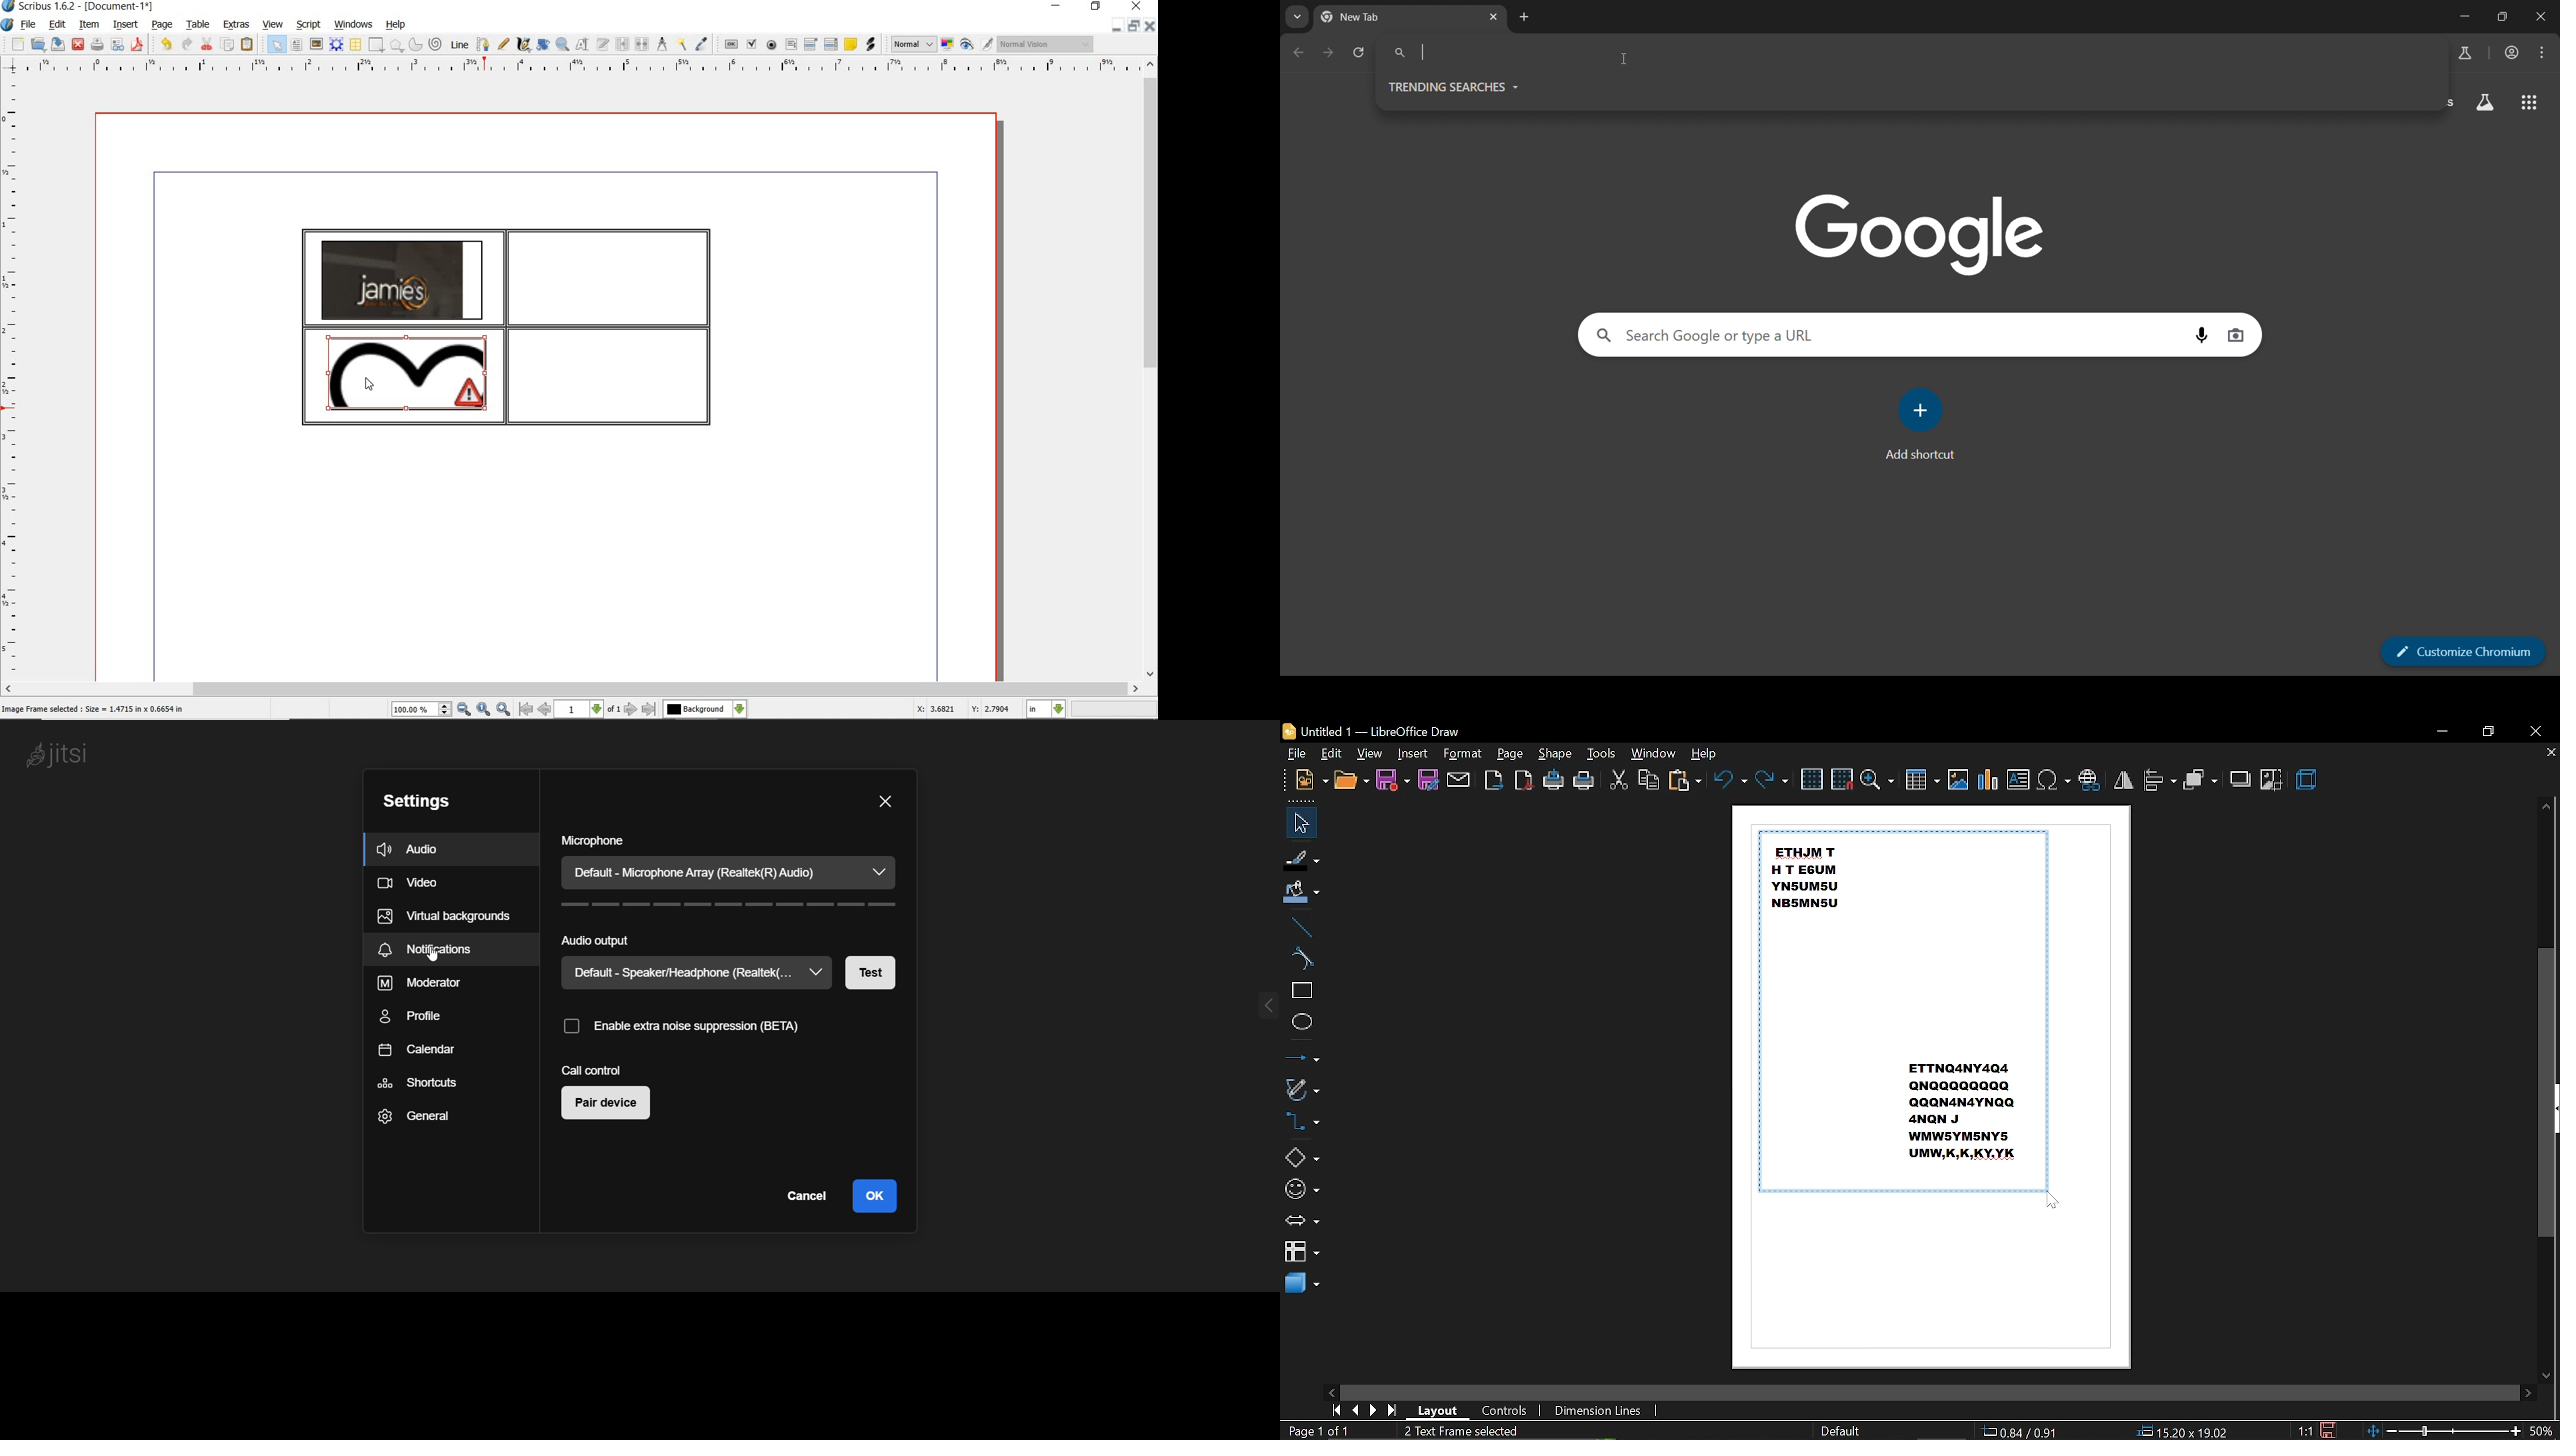  What do you see at coordinates (199, 26) in the screenshot?
I see `table` at bounding box center [199, 26].